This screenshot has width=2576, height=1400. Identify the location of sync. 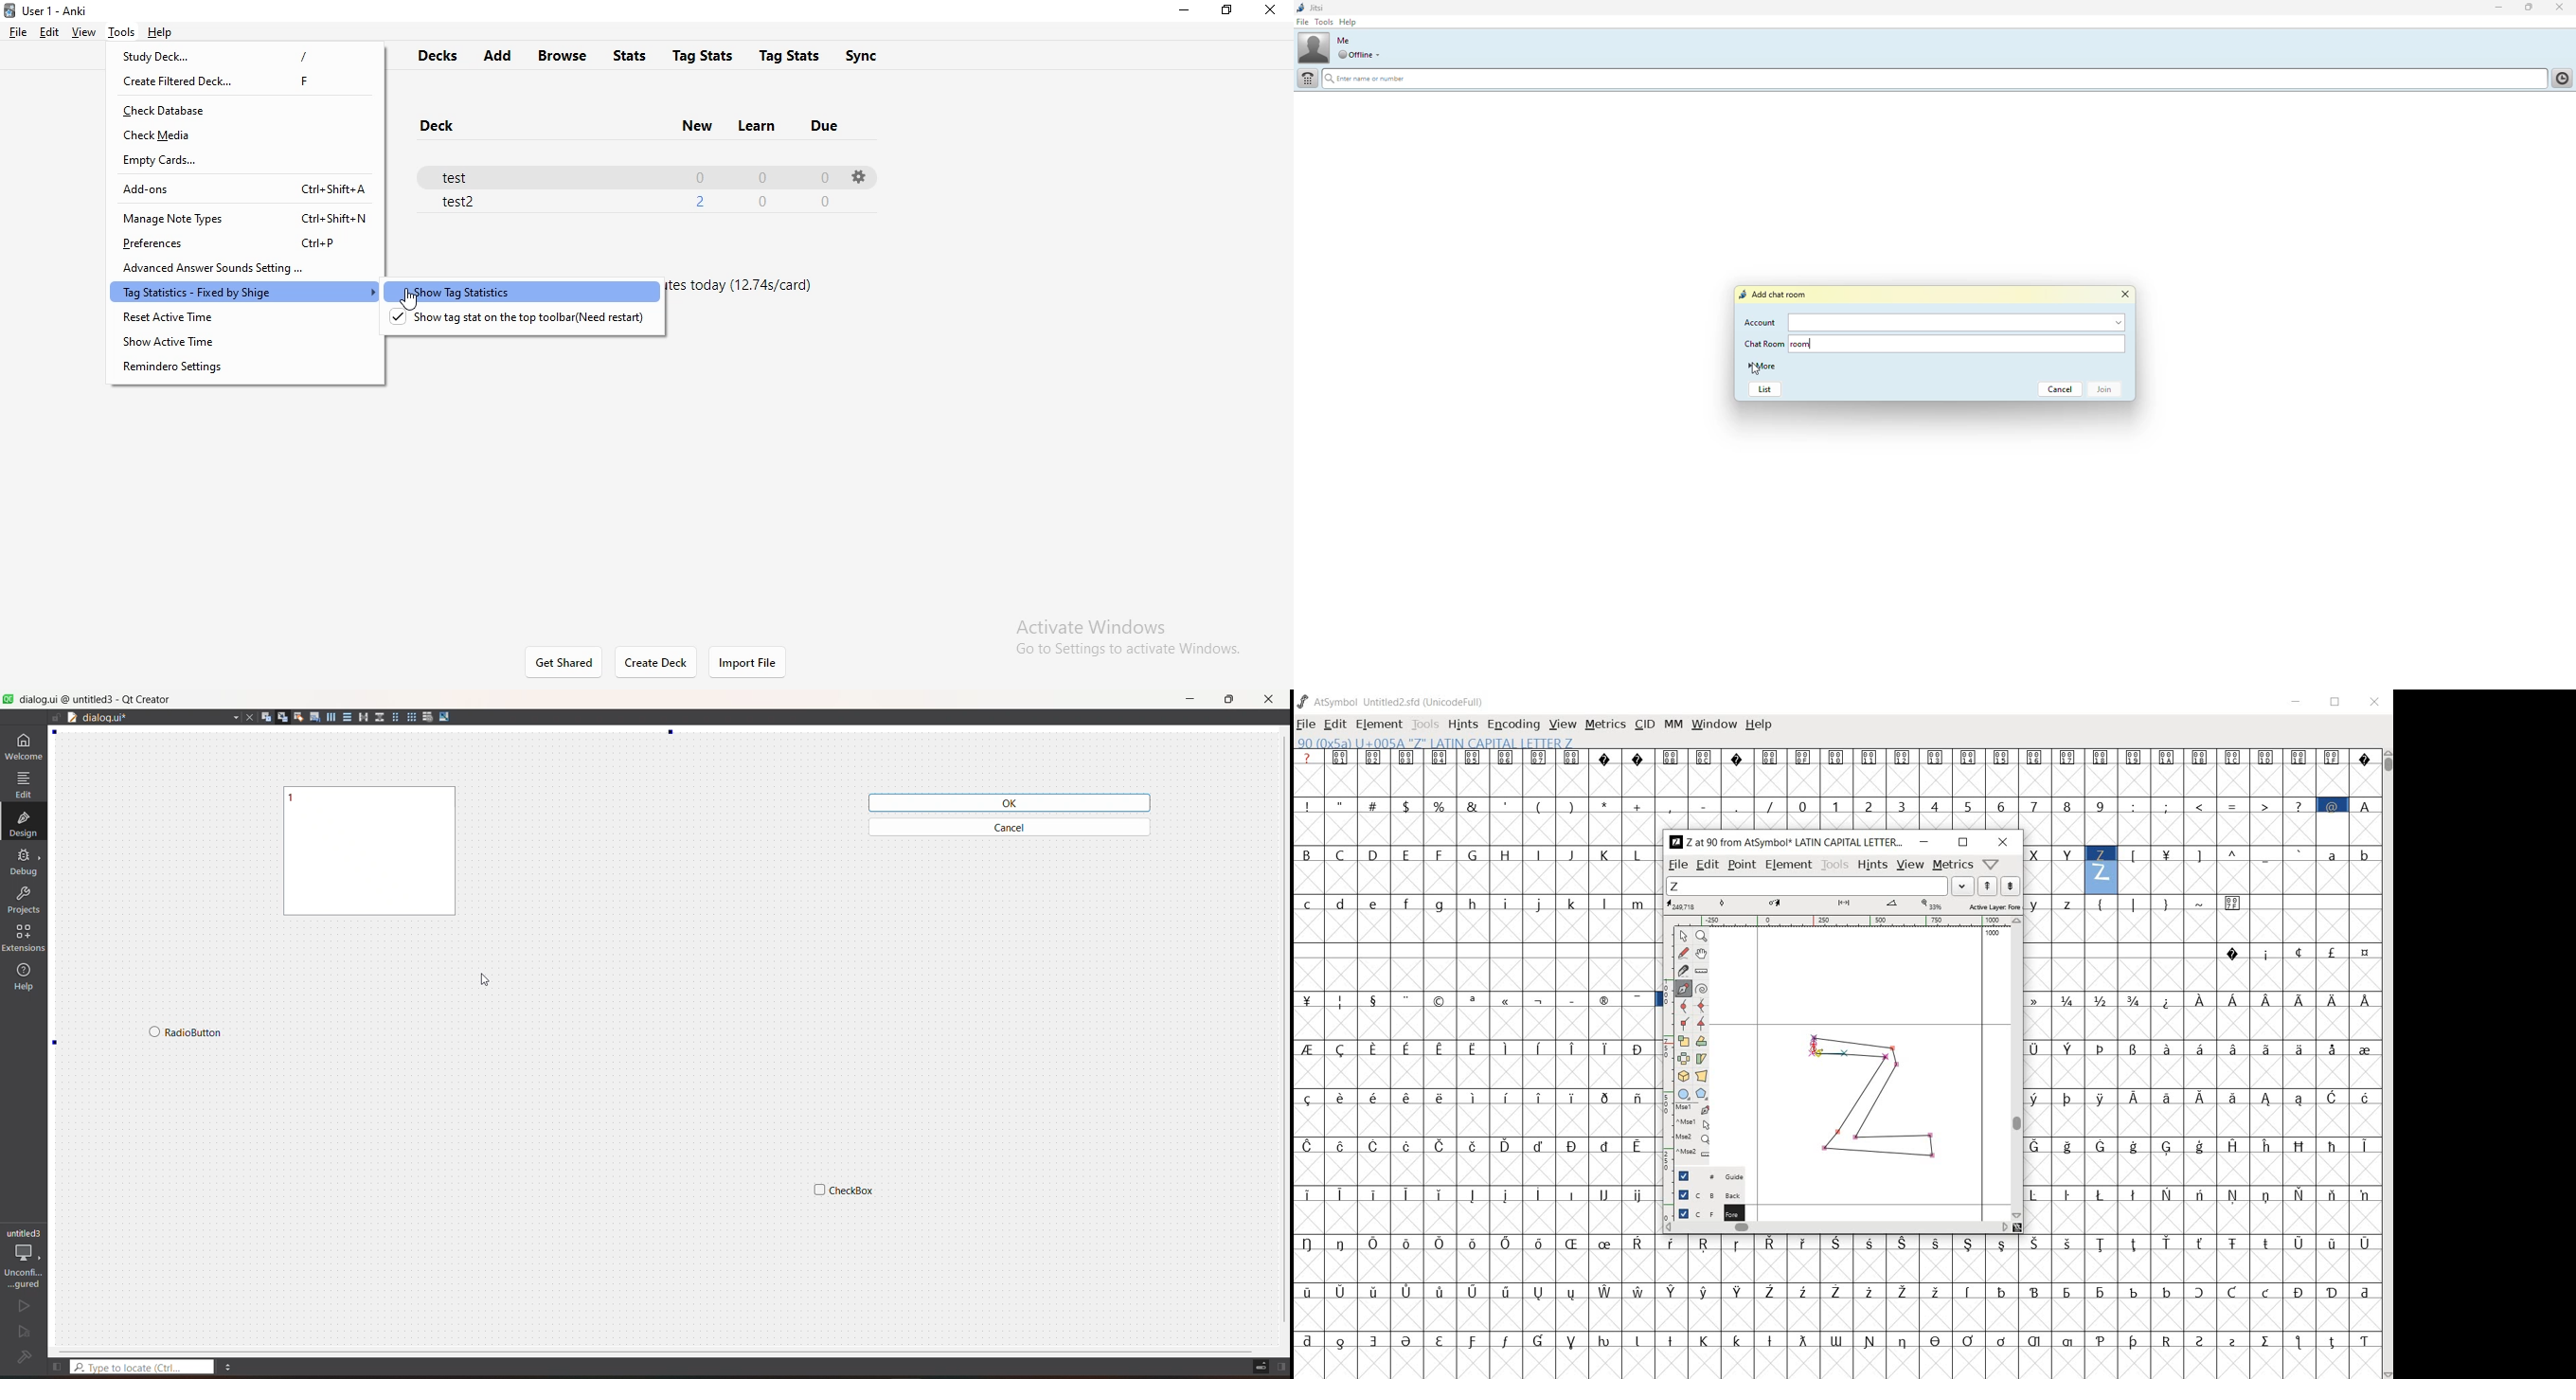
(865, 55).